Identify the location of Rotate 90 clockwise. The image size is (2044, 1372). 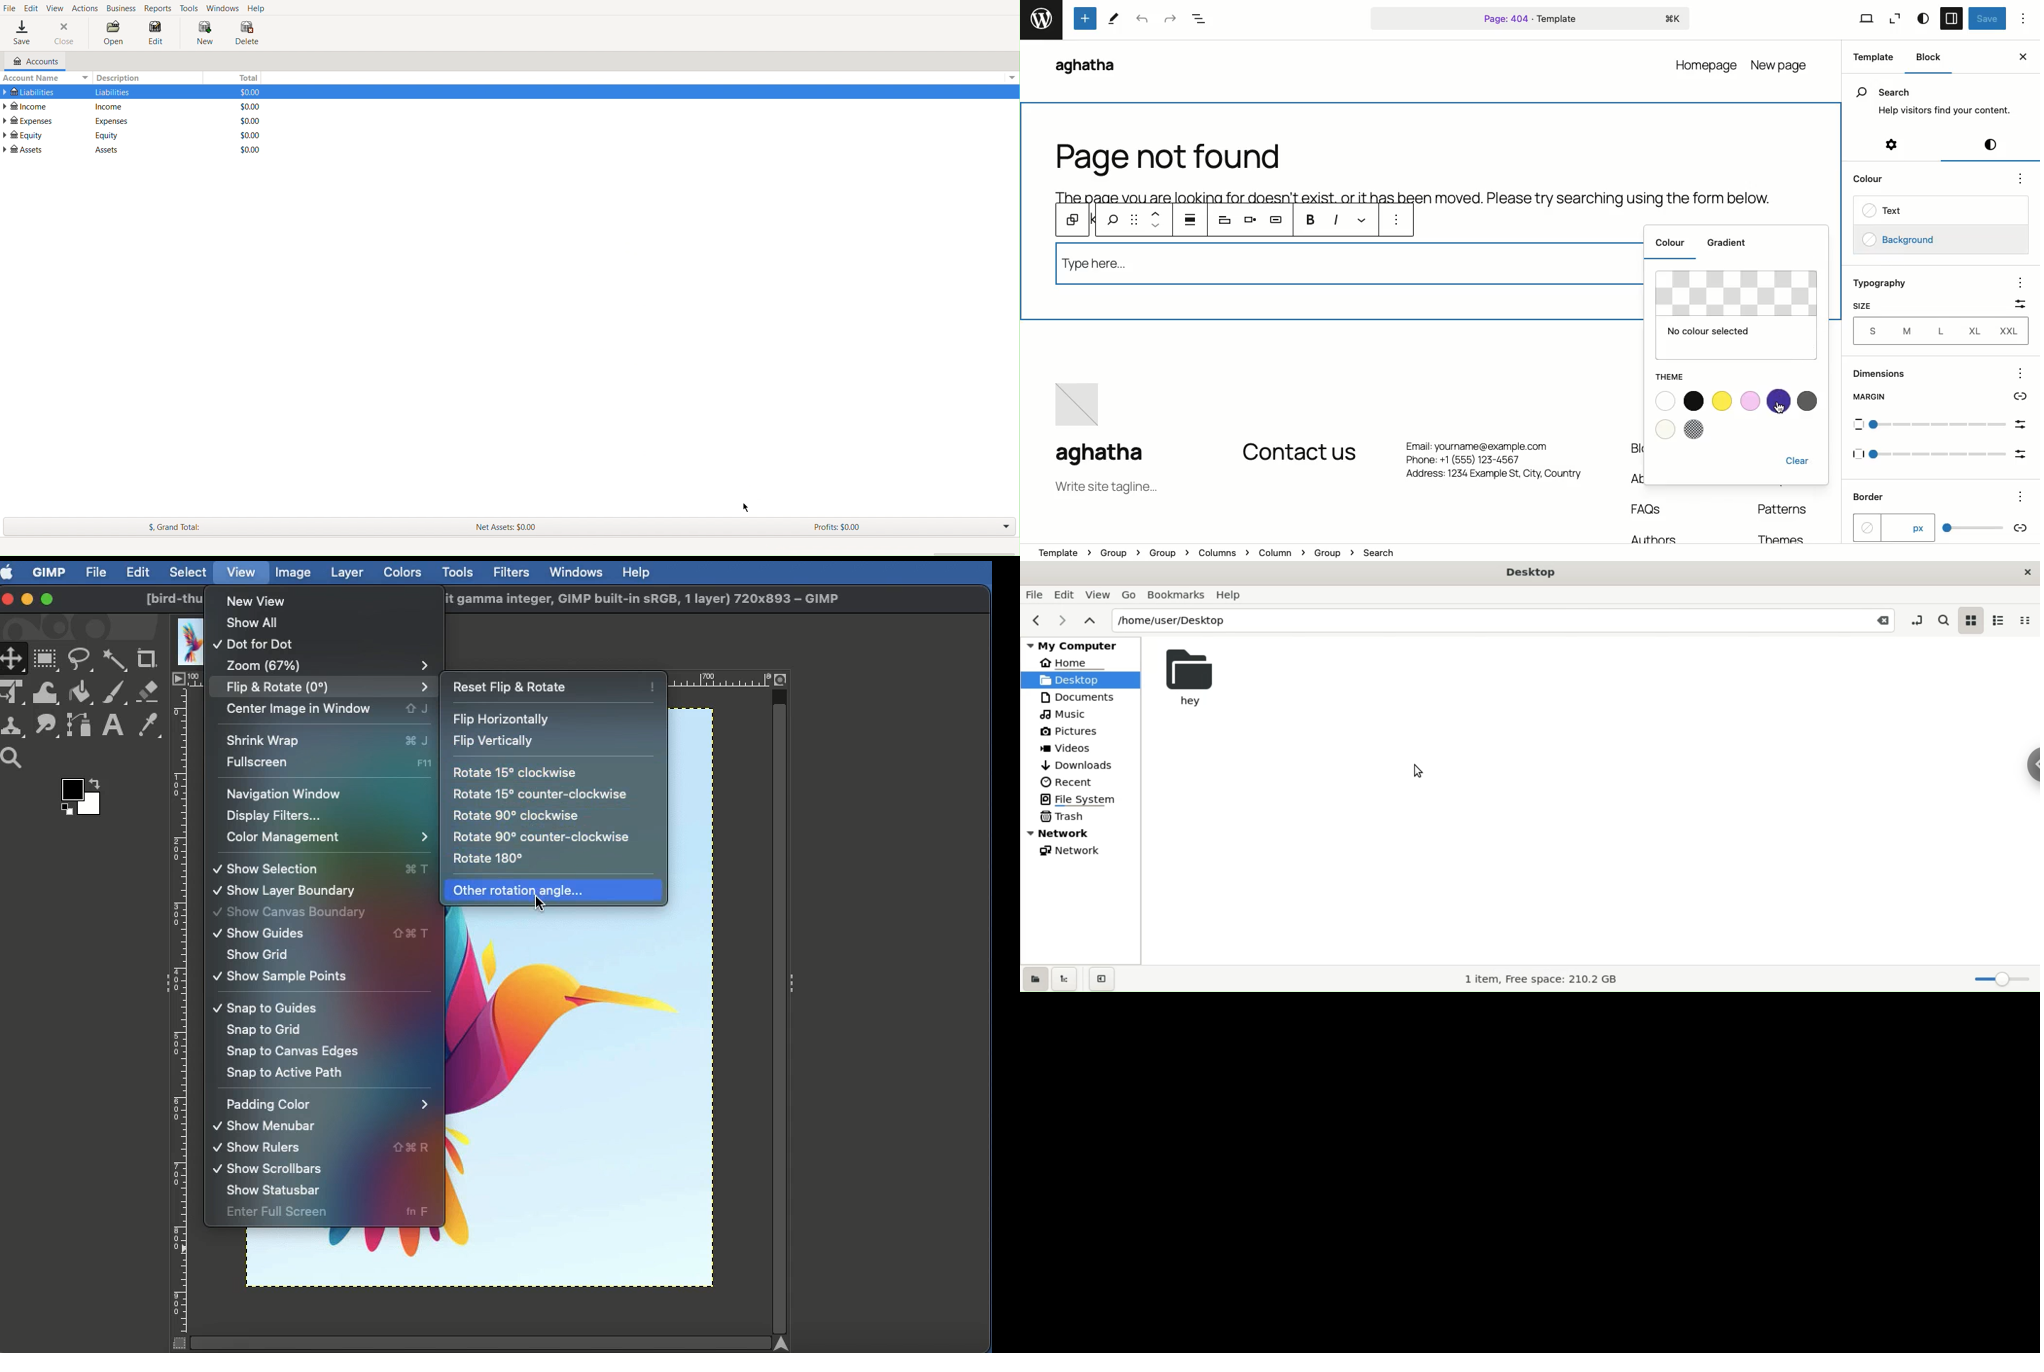
(517, 815).